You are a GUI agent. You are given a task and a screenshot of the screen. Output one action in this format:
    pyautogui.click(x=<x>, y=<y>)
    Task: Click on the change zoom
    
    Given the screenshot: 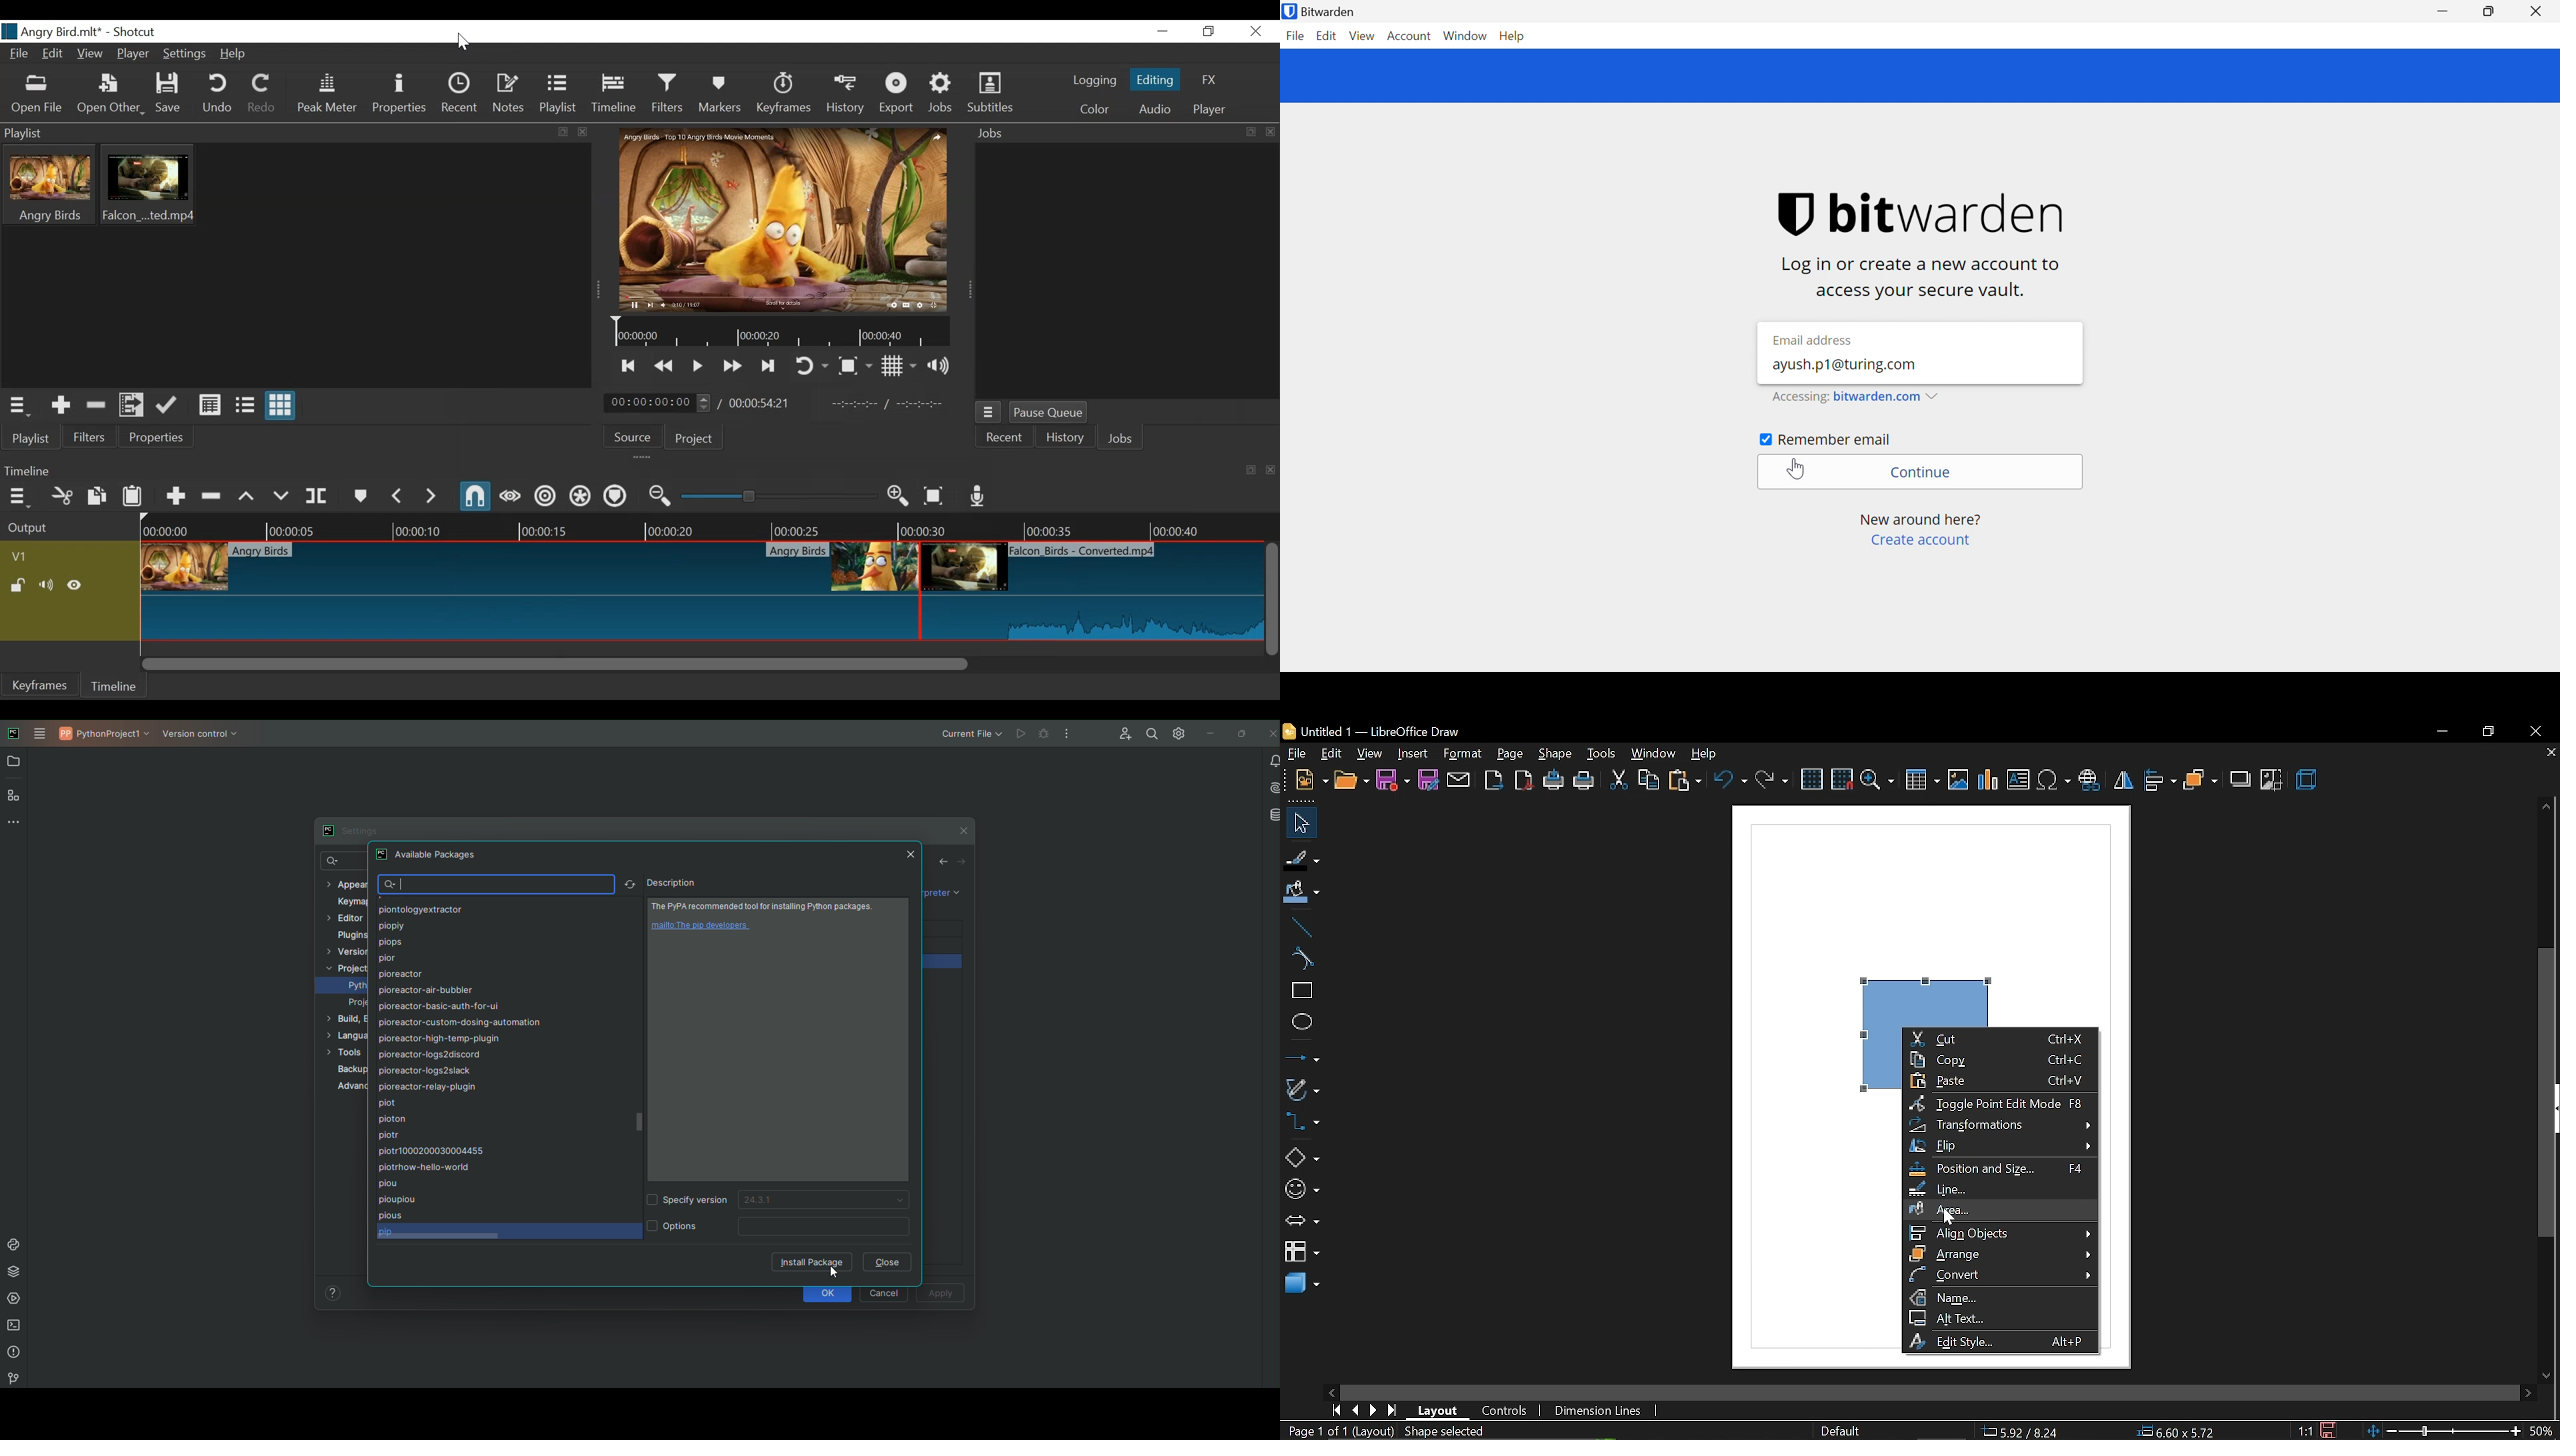 What is the action you would take?
    pyautogui.click(x=2462, y=1432)
    